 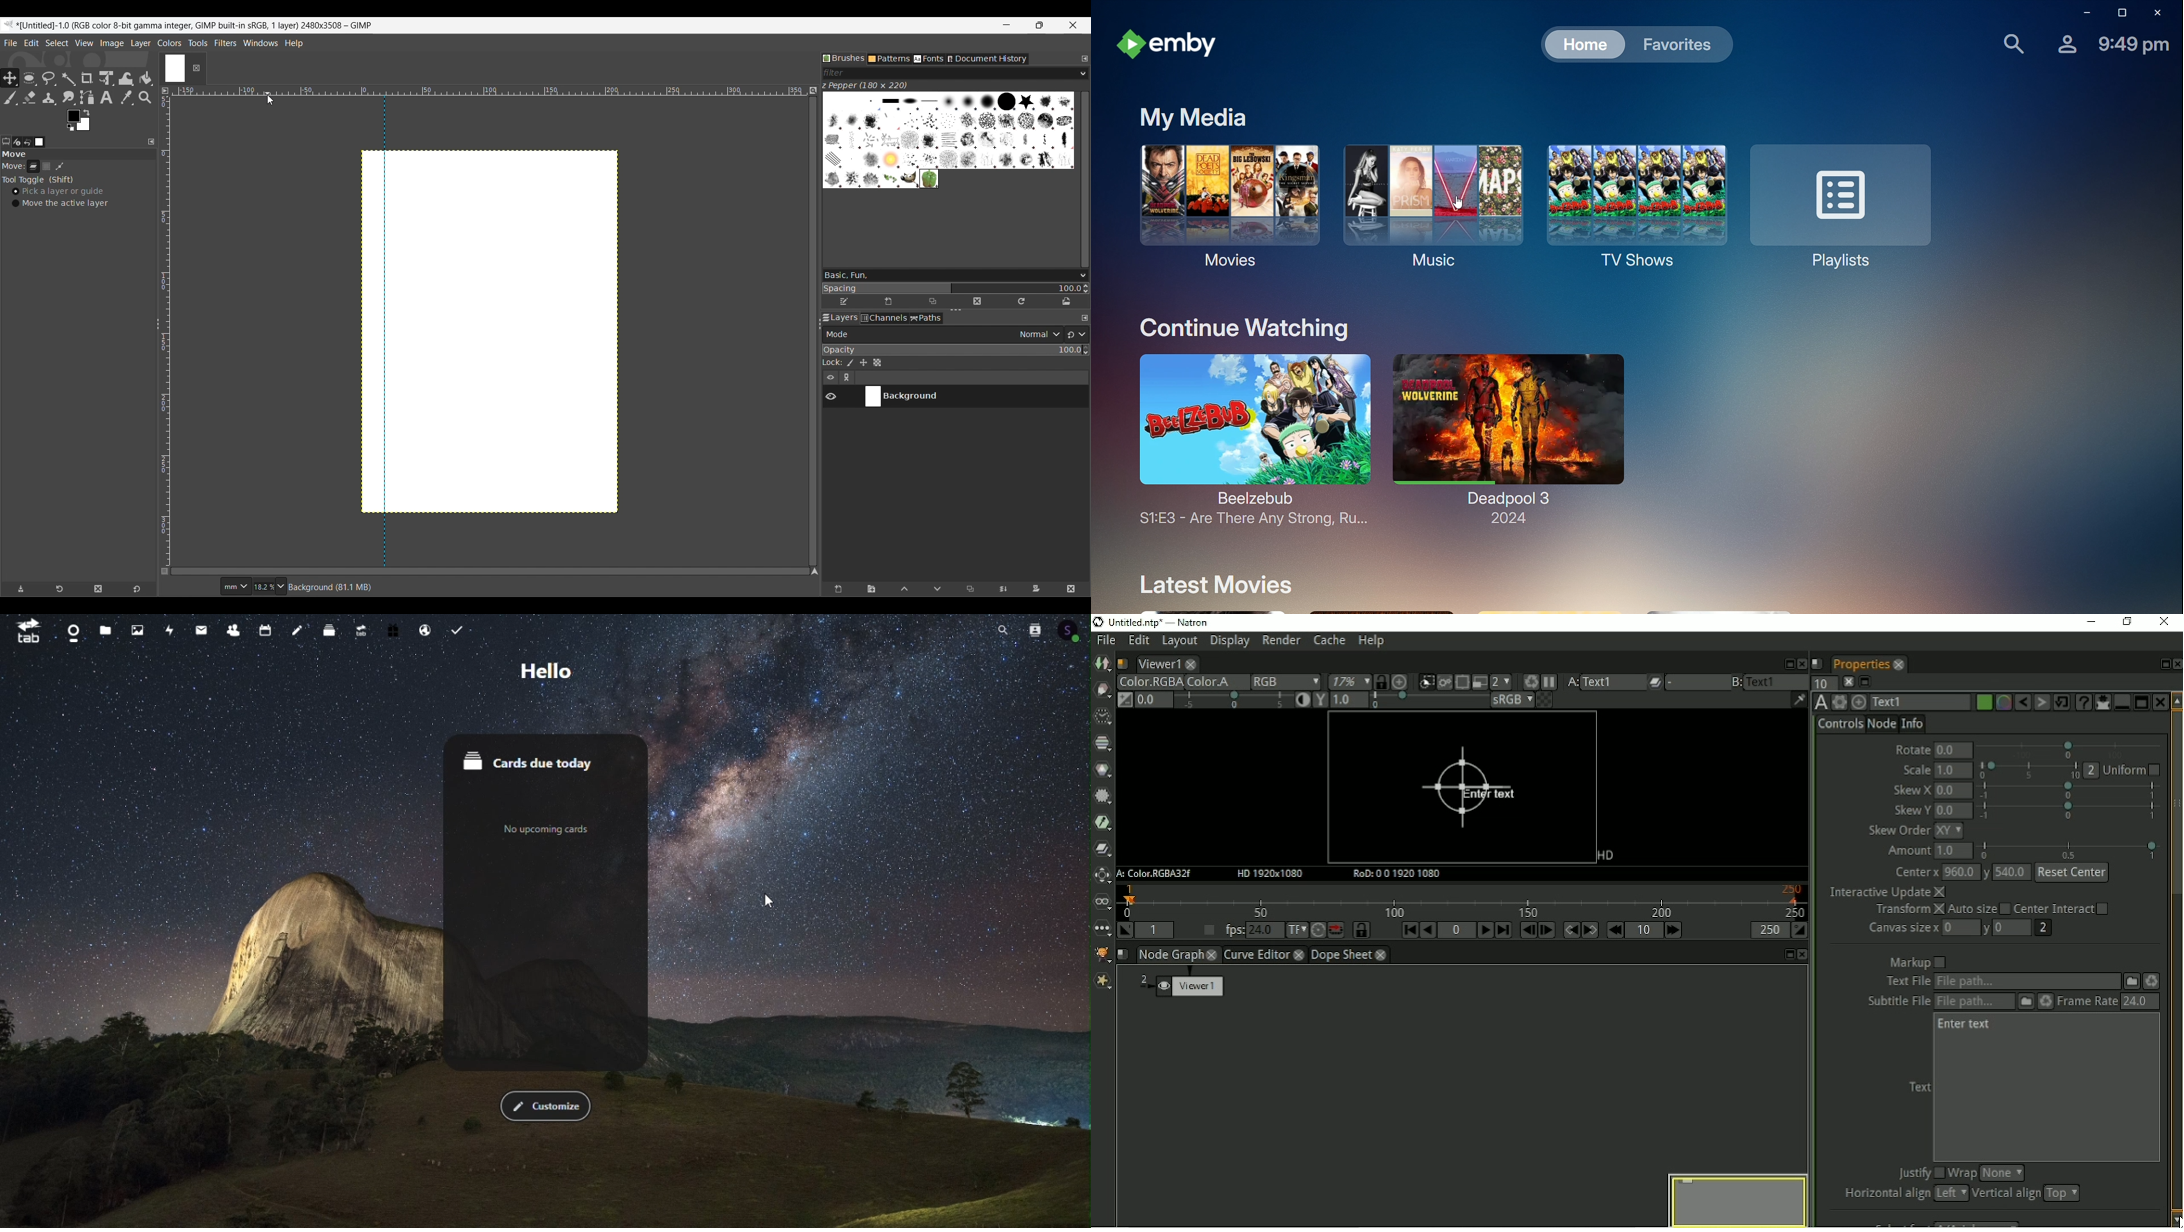 What do you see at coordinates (235, 630) in the screenshot?
I see `Contacts` at bounding box center [235, 630].